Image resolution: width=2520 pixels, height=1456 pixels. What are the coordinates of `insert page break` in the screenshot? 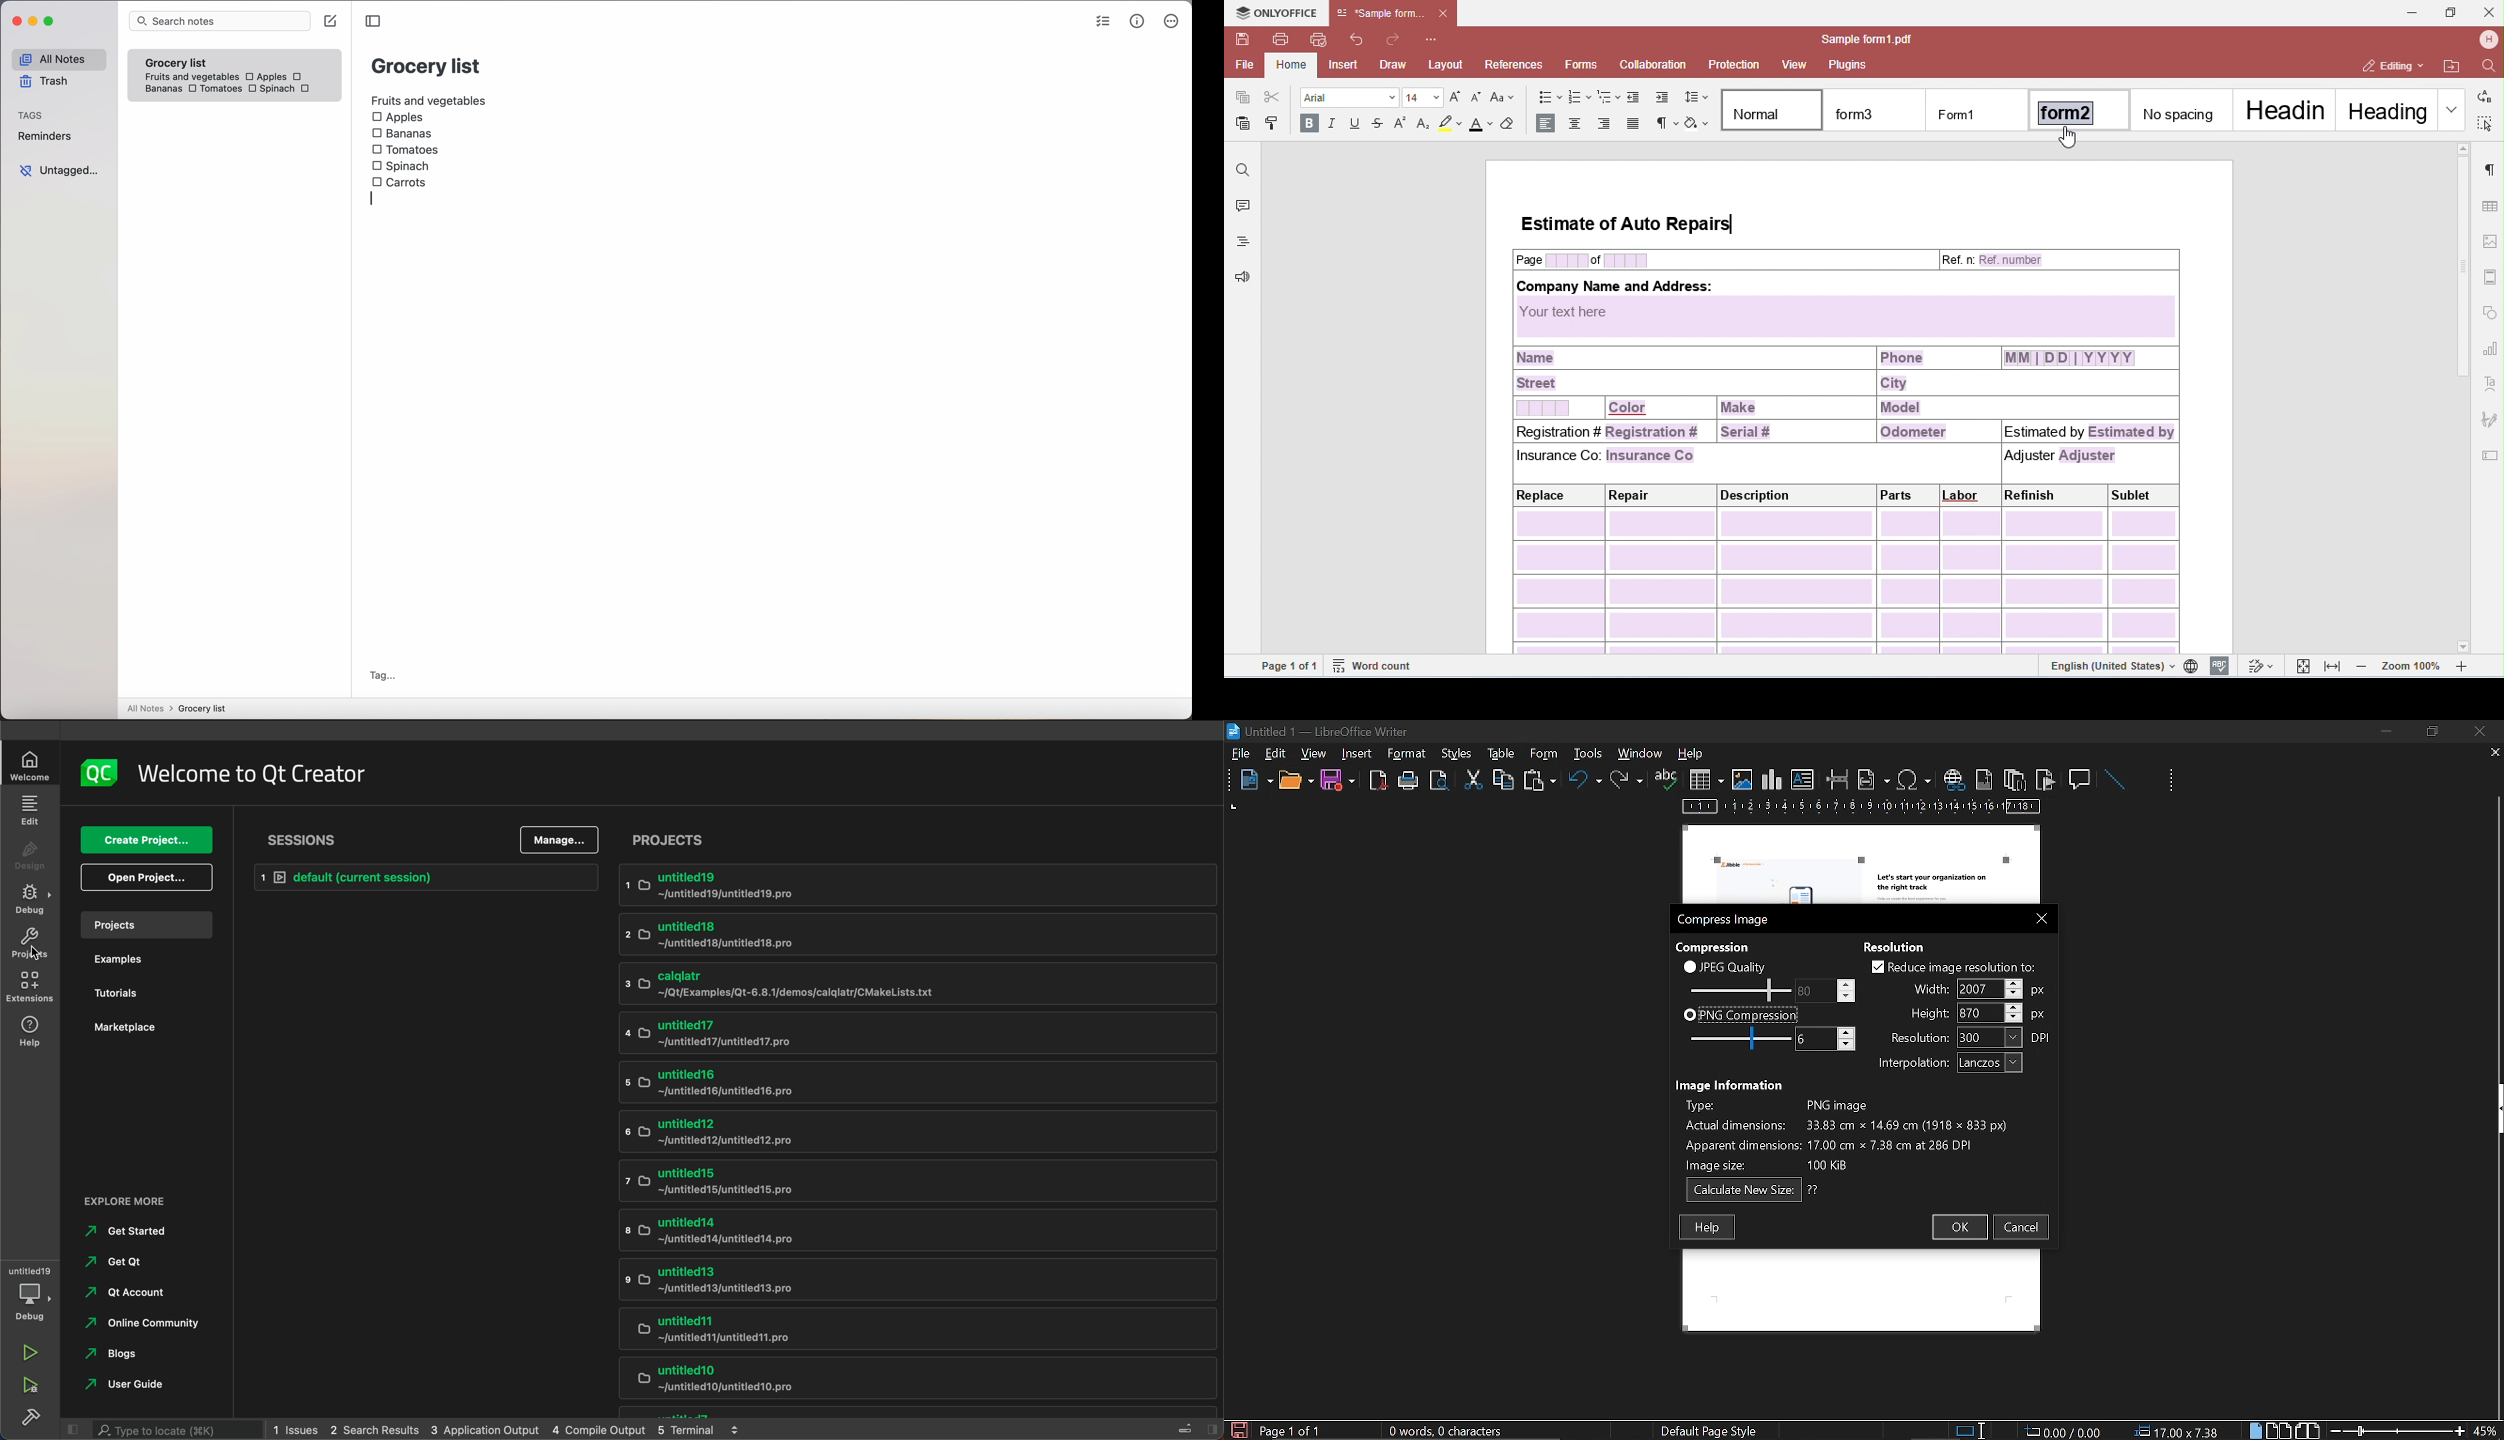 It's located at (1838, 780).